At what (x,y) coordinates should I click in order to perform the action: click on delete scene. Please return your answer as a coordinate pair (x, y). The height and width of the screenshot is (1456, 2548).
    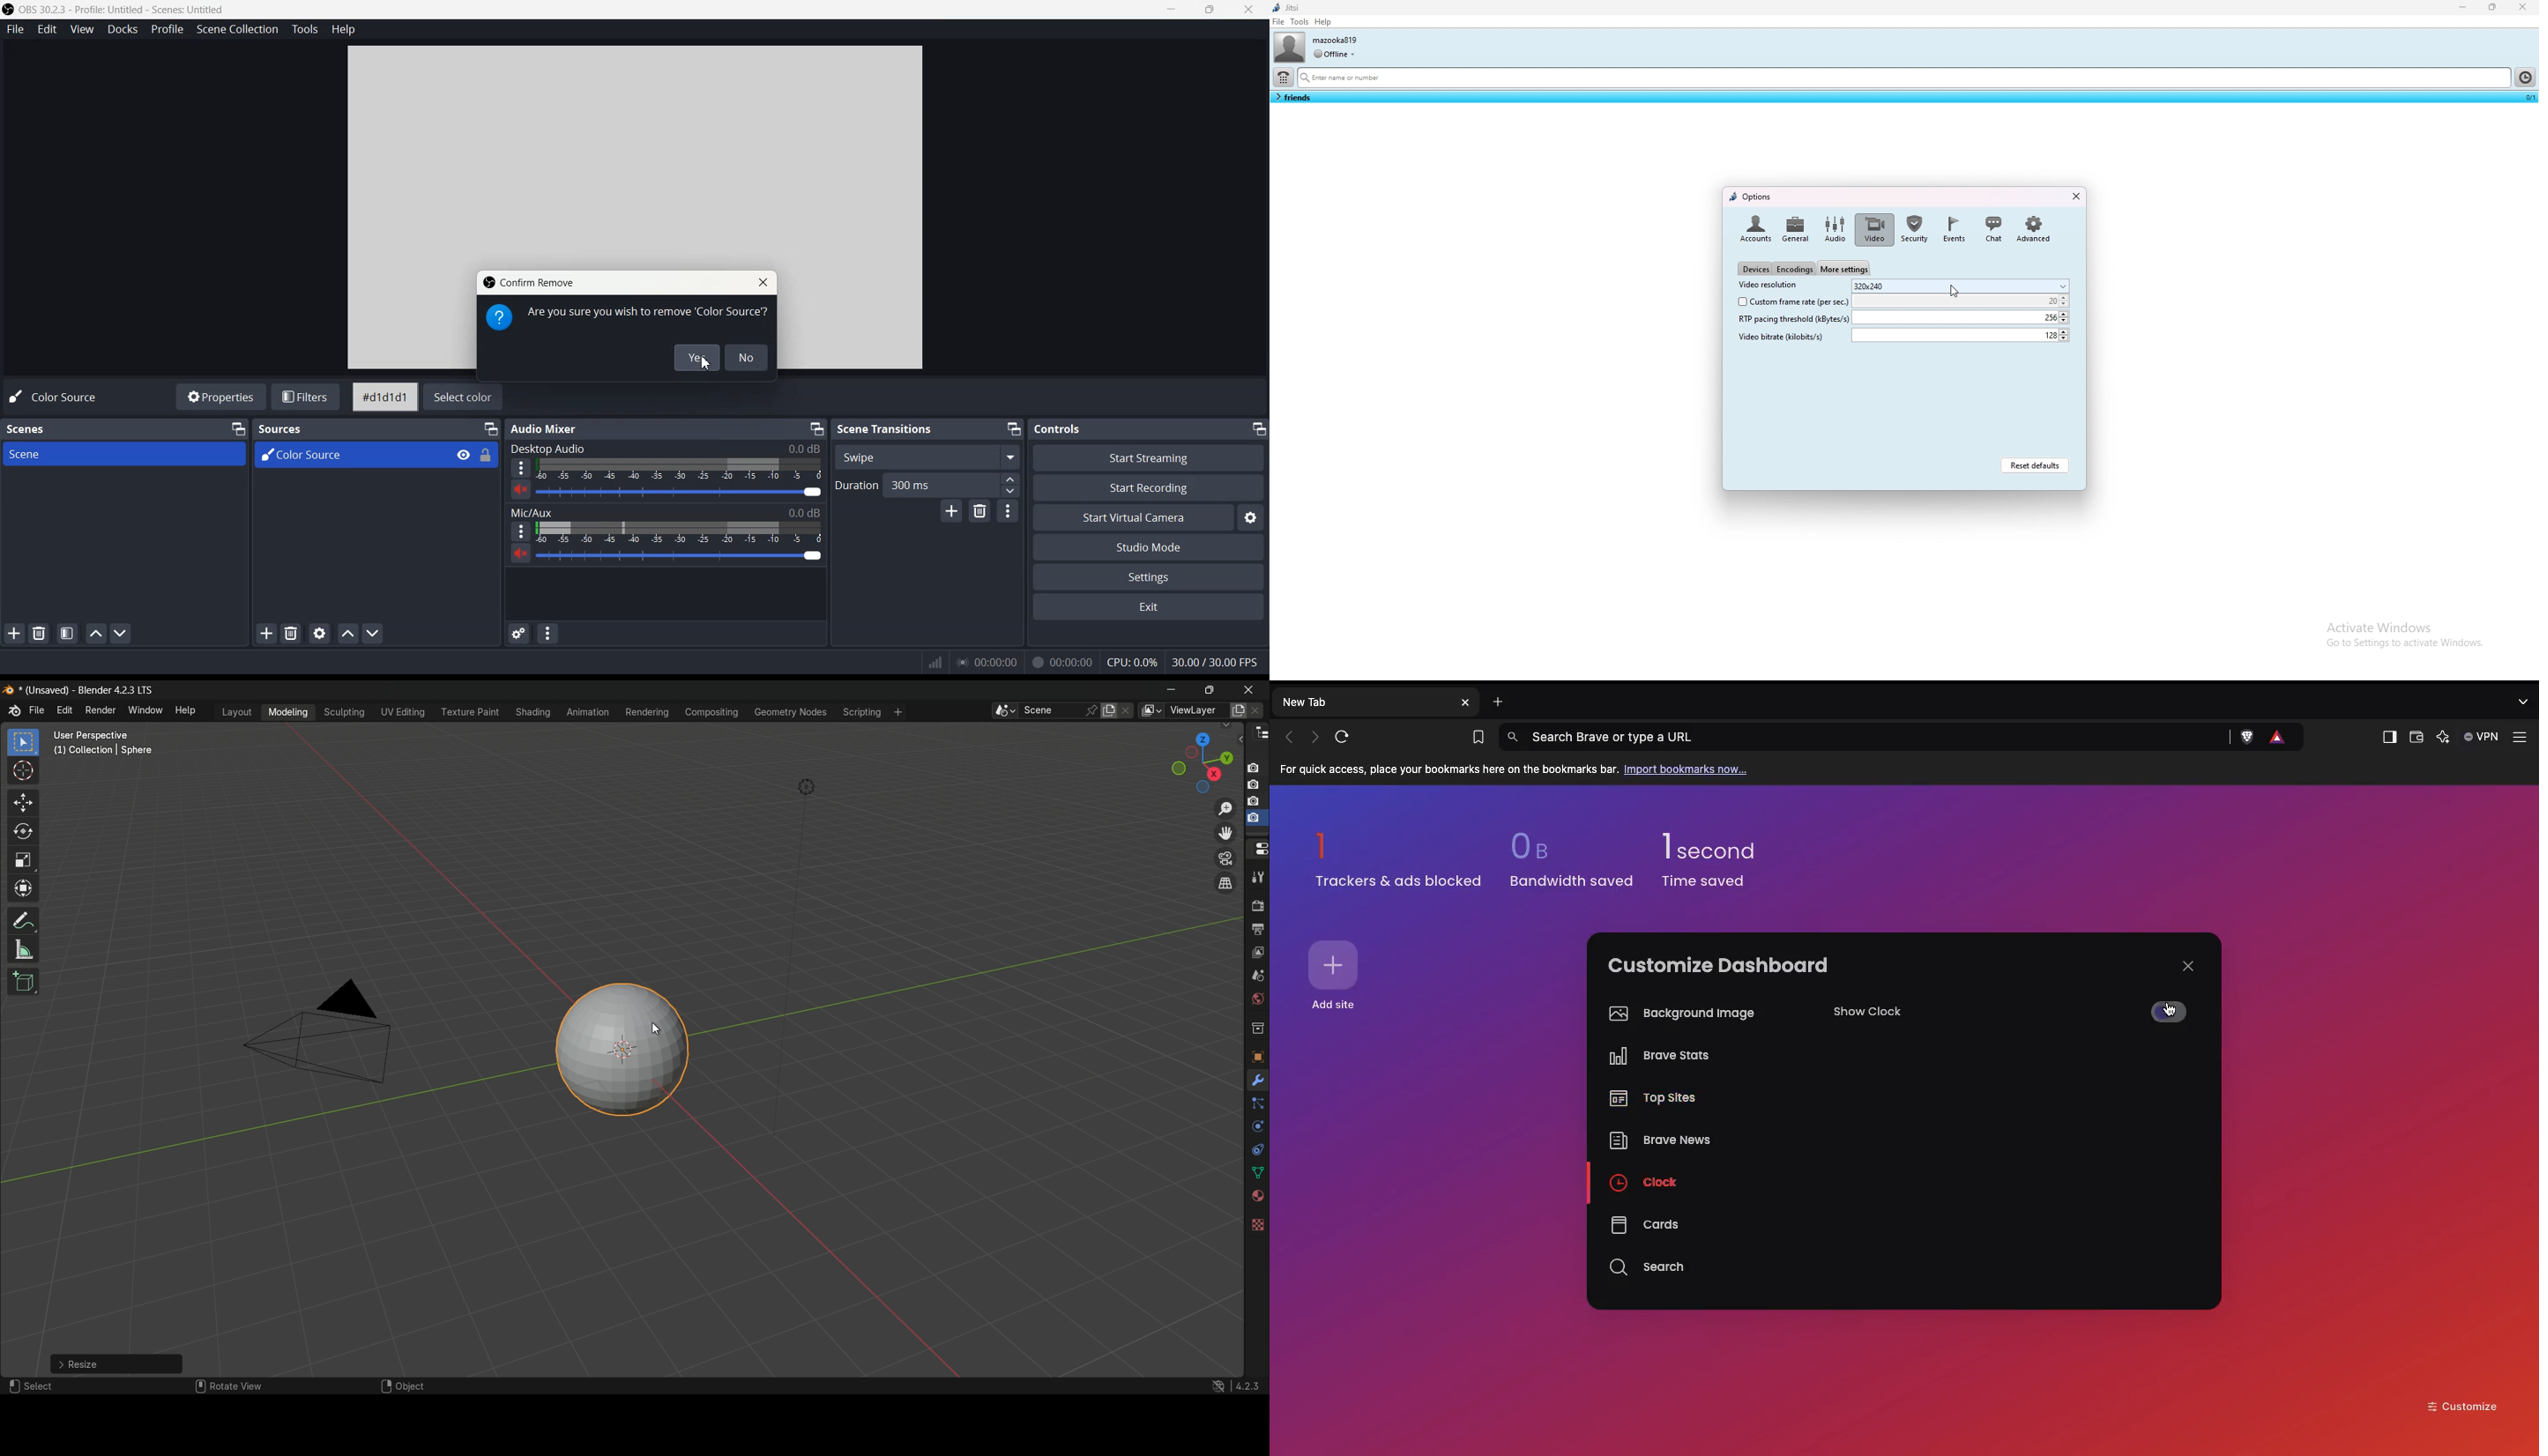
    Looking at the image, I should click on (1127, 711).